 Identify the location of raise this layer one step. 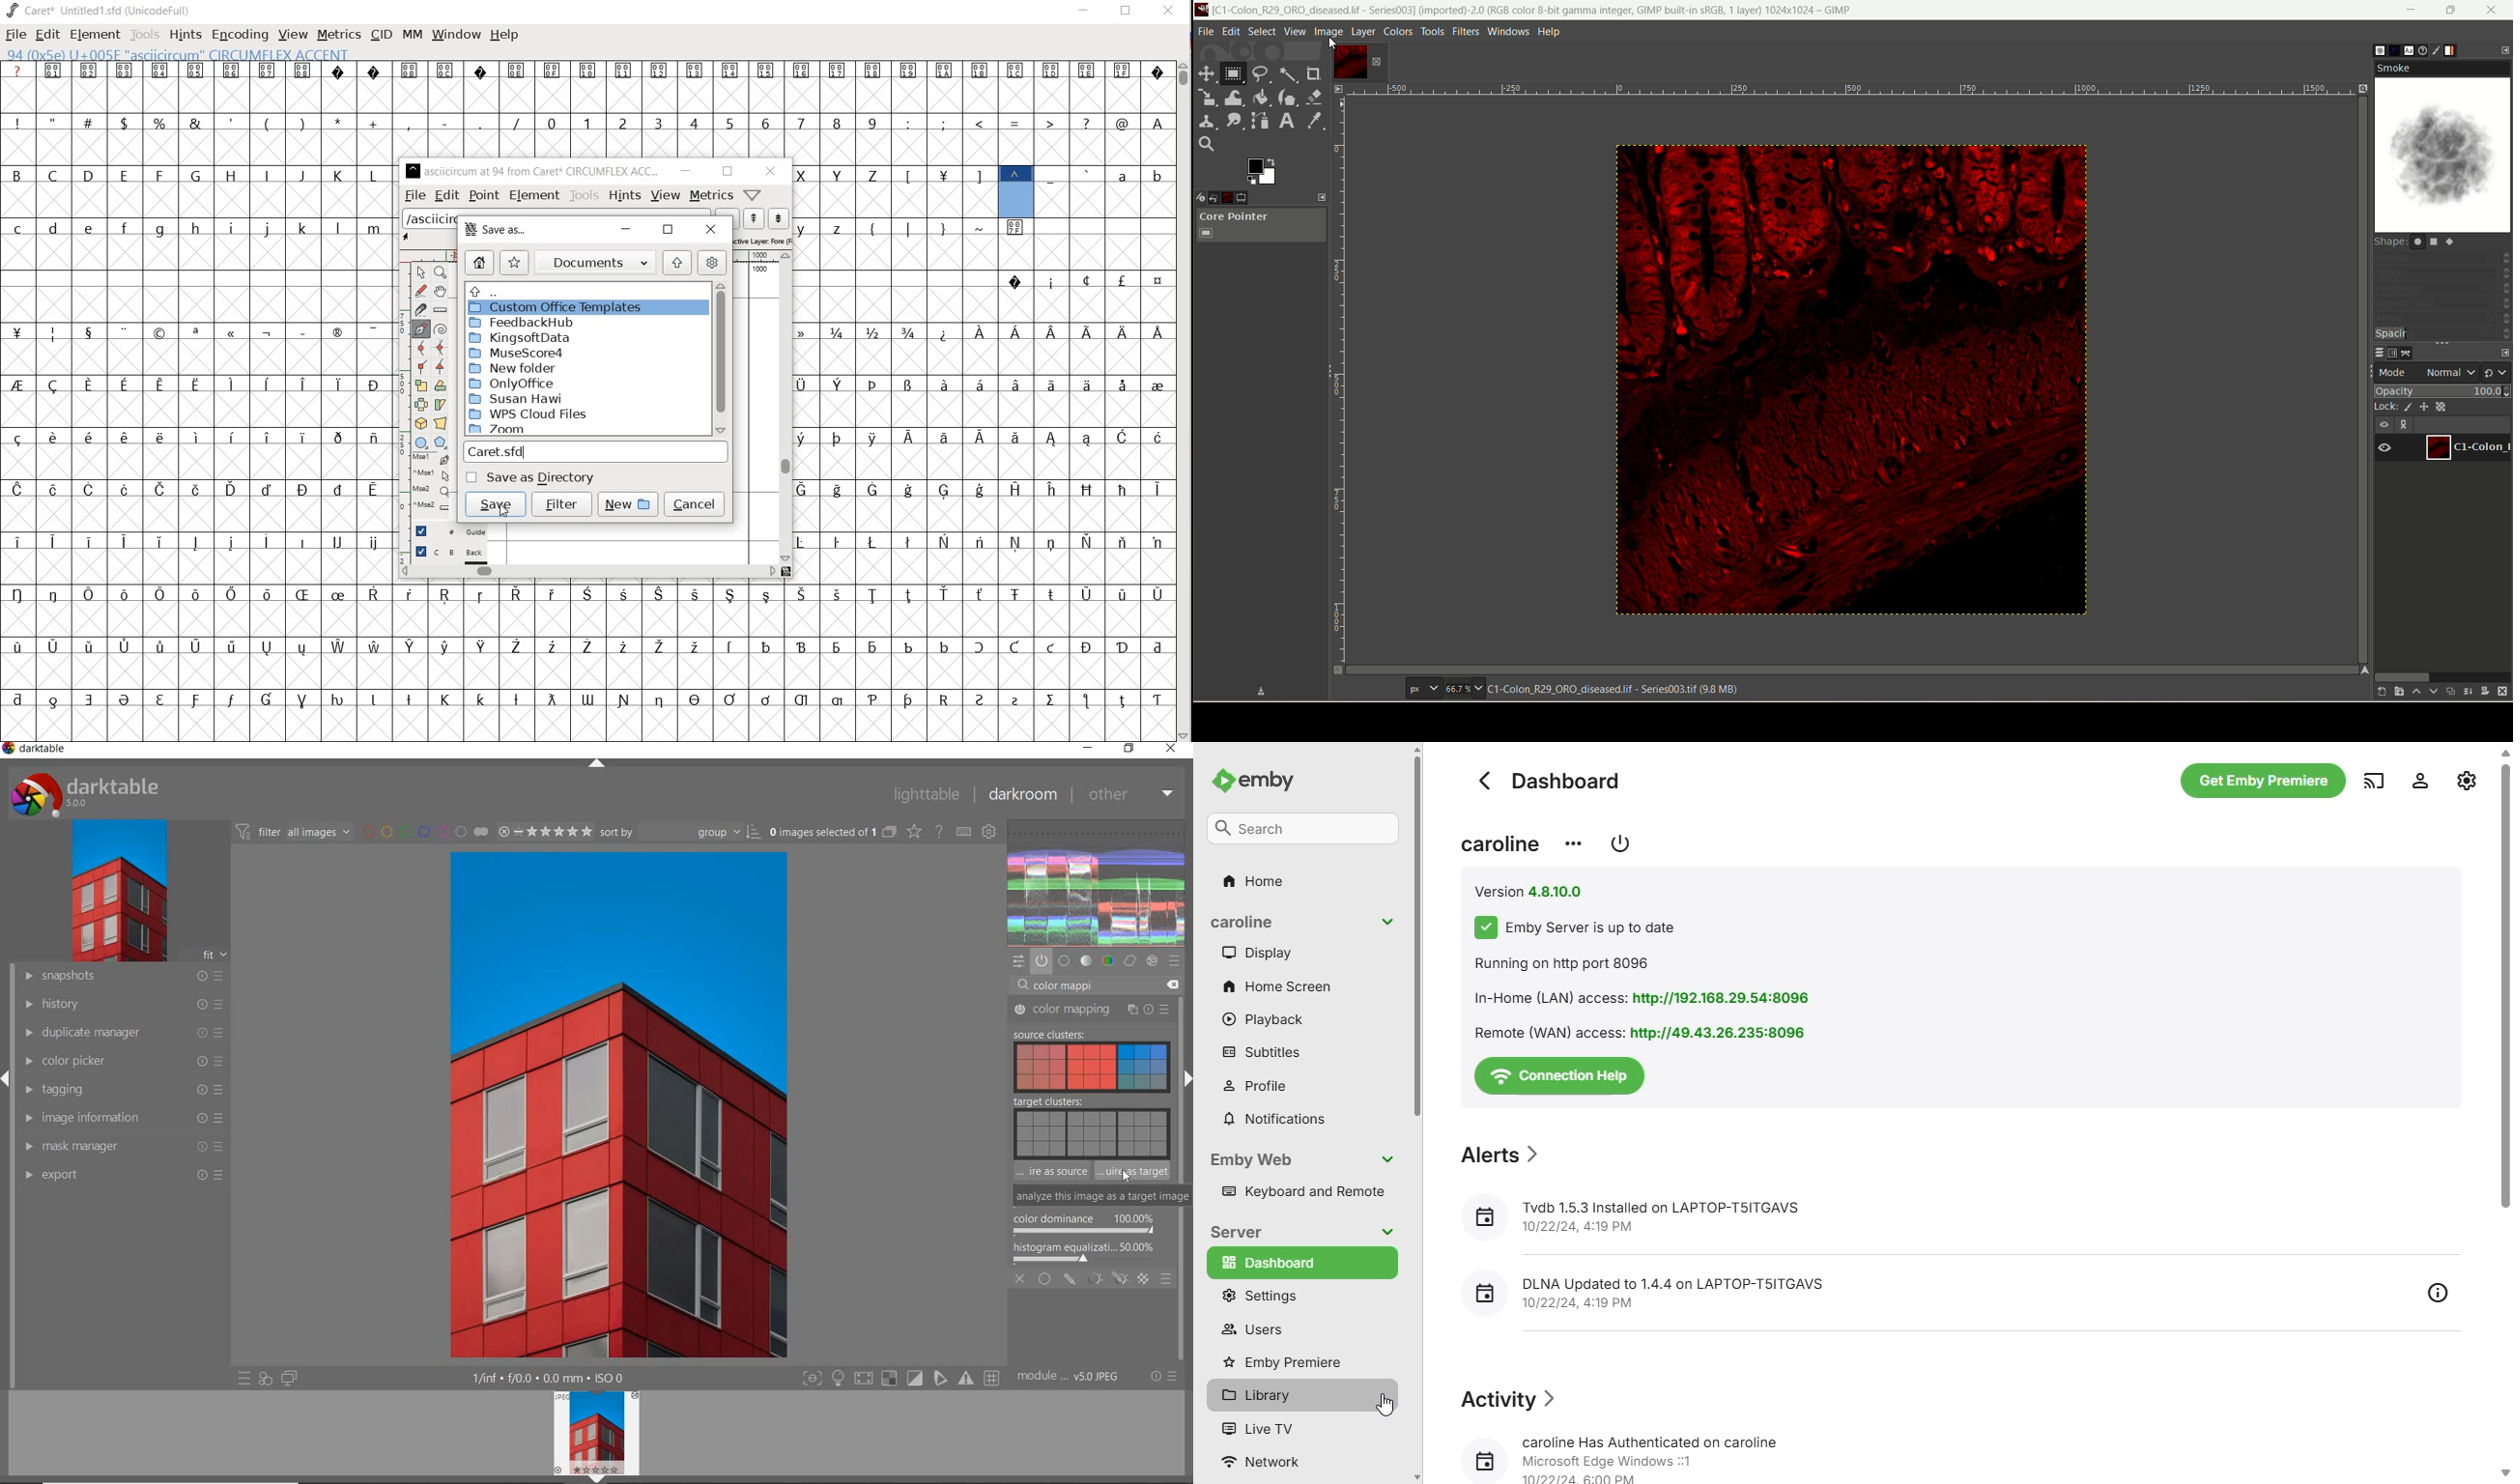
(2417, 692).